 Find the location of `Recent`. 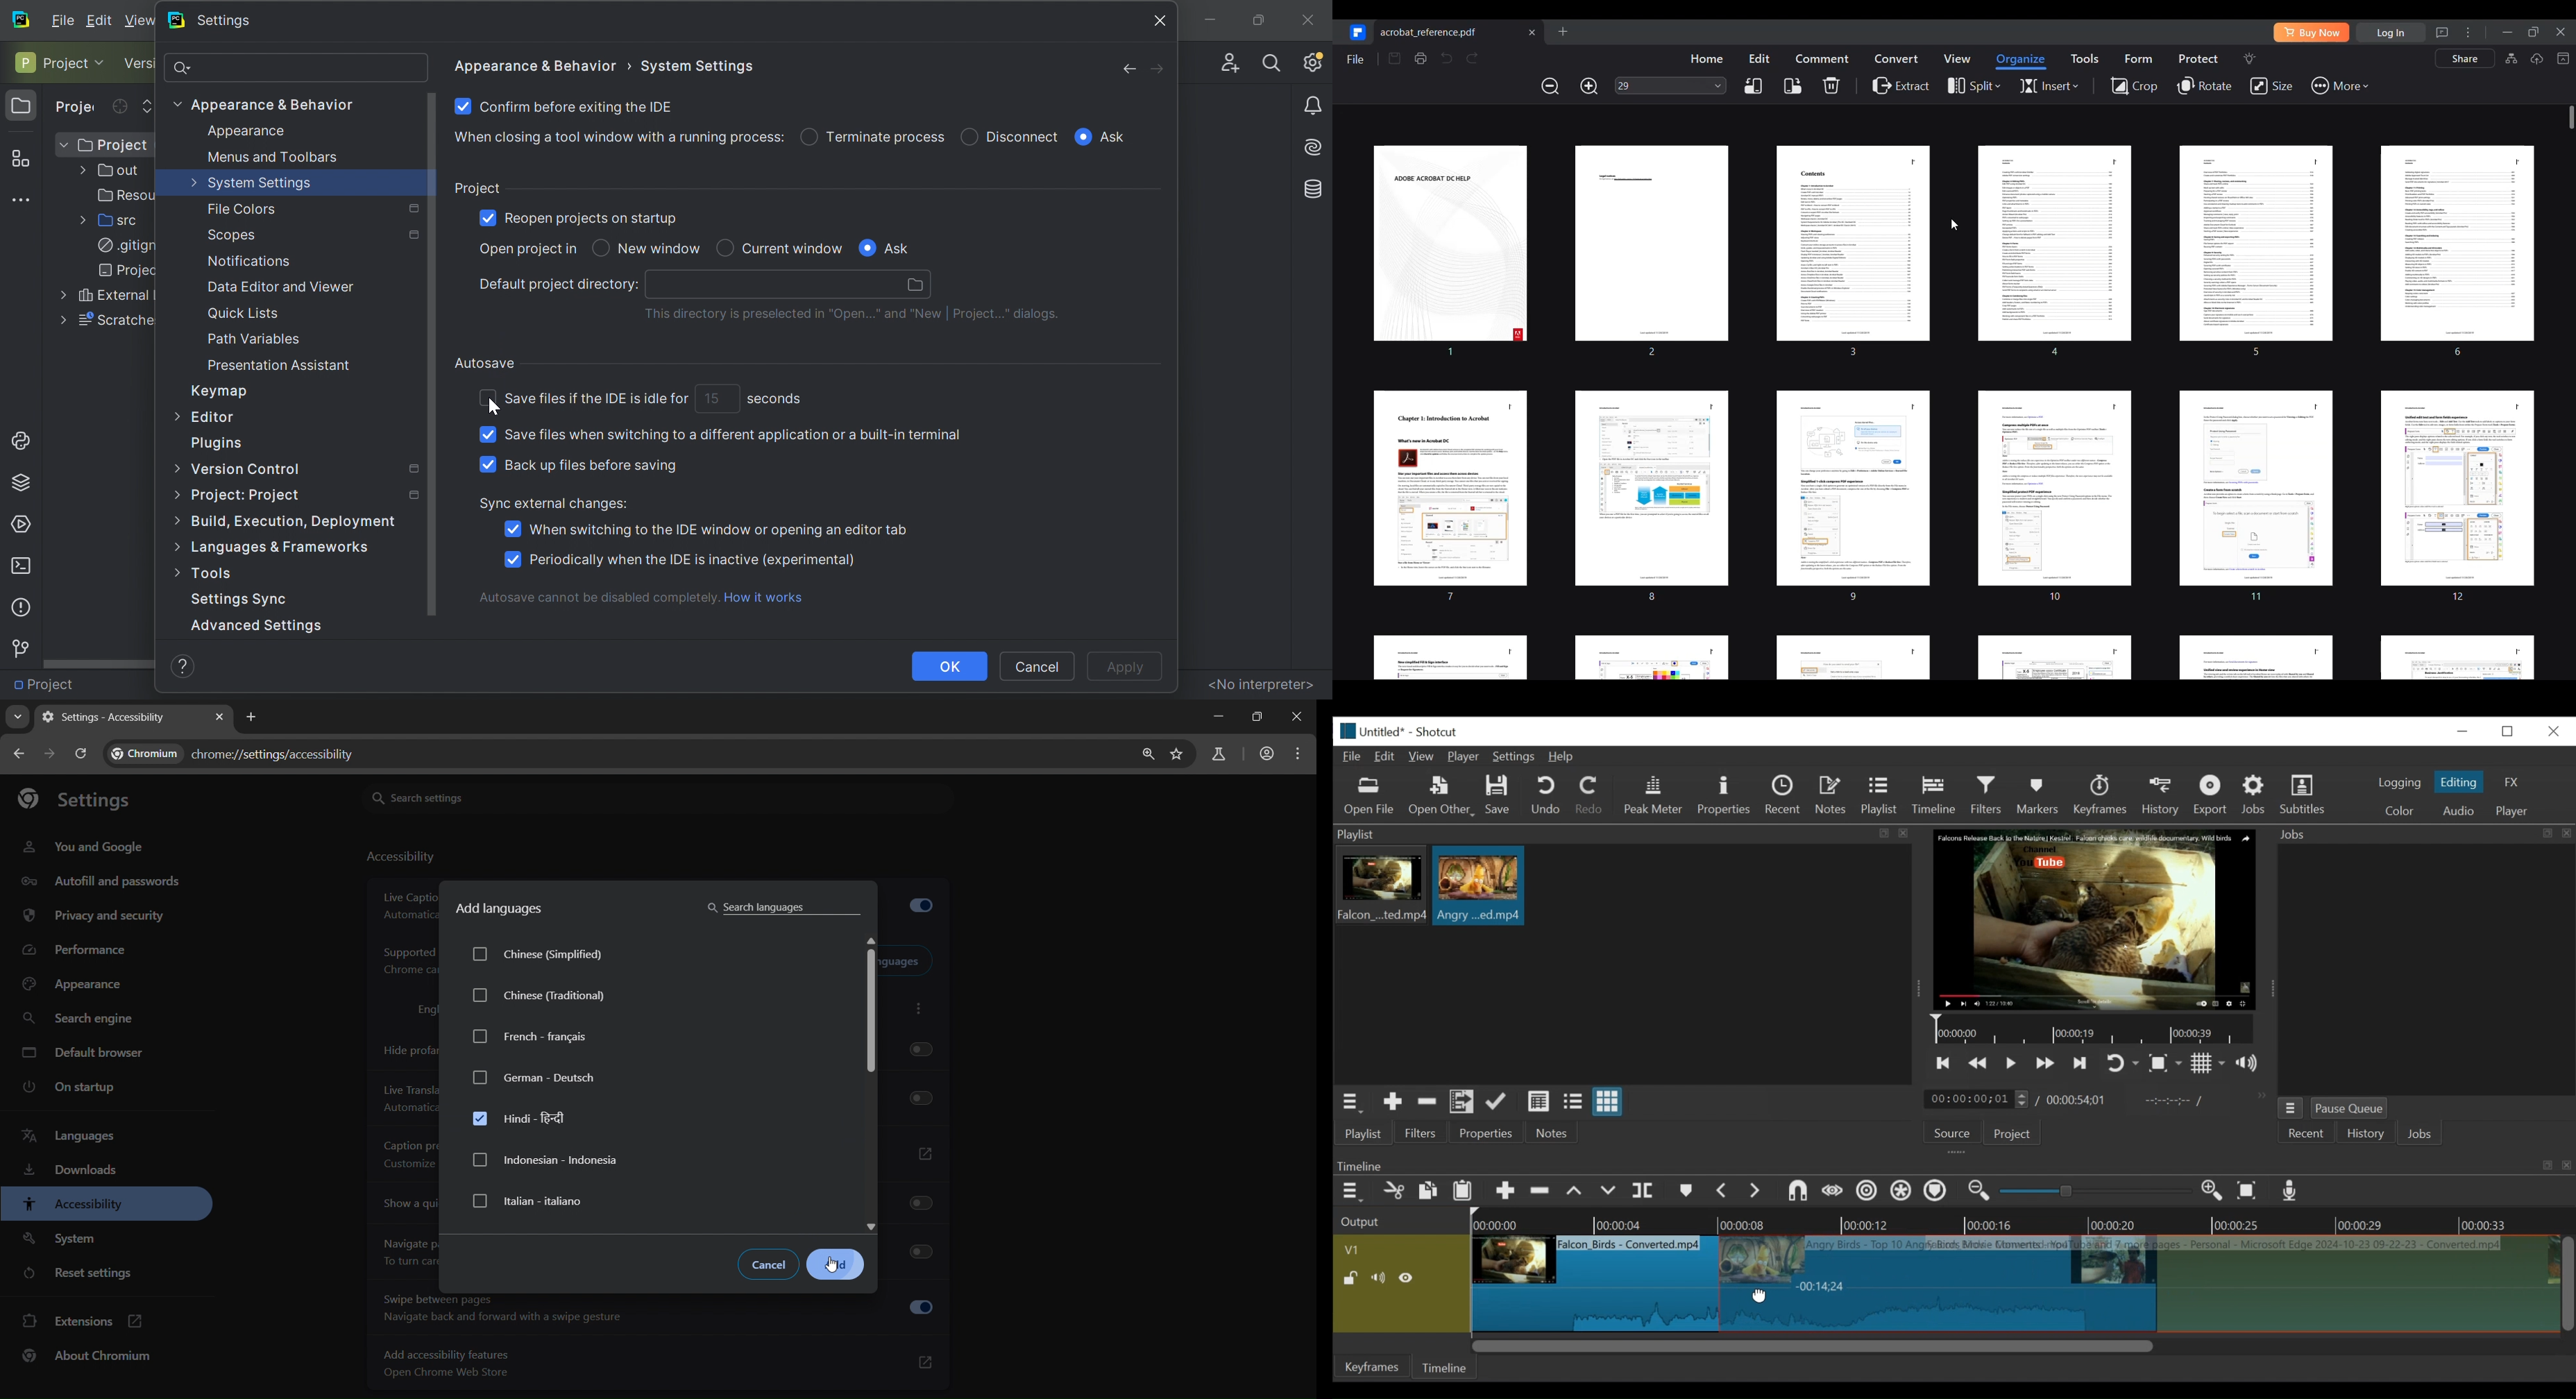

Recent is located at coordinates (2307, 1134).